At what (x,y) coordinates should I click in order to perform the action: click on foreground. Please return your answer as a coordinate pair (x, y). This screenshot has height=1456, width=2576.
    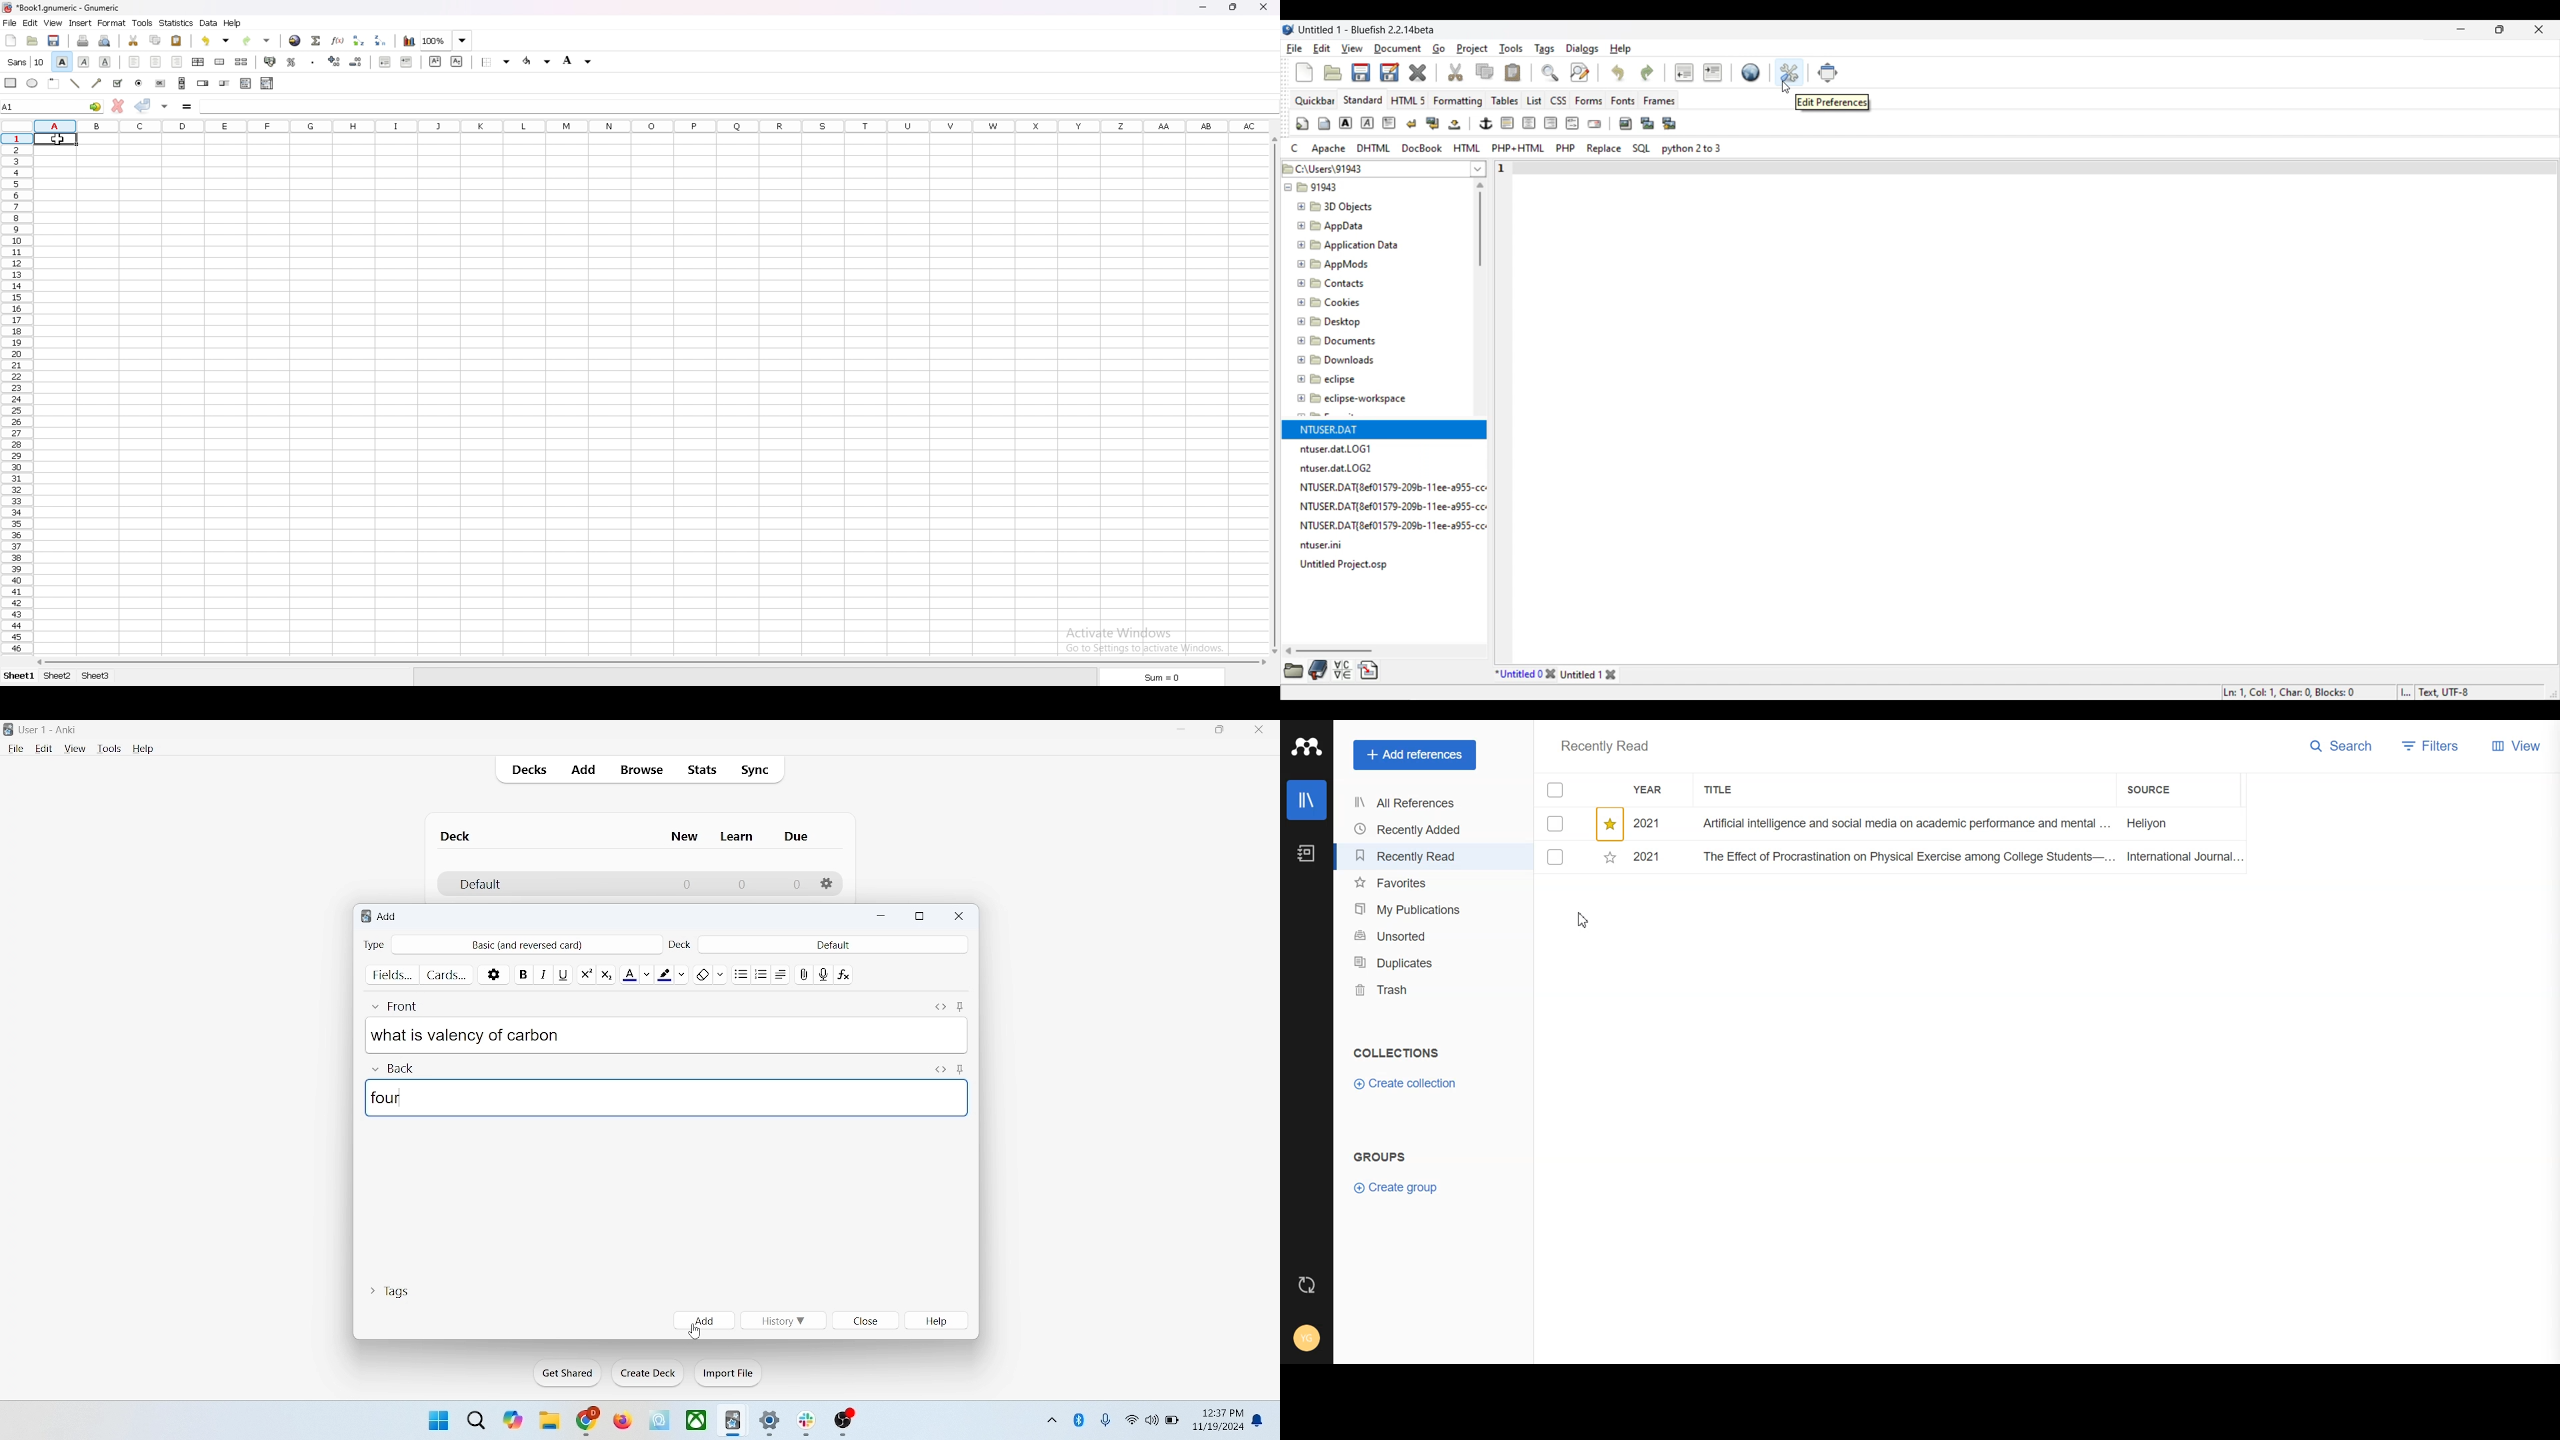
    Looking at the image, I should click on (577, 61).